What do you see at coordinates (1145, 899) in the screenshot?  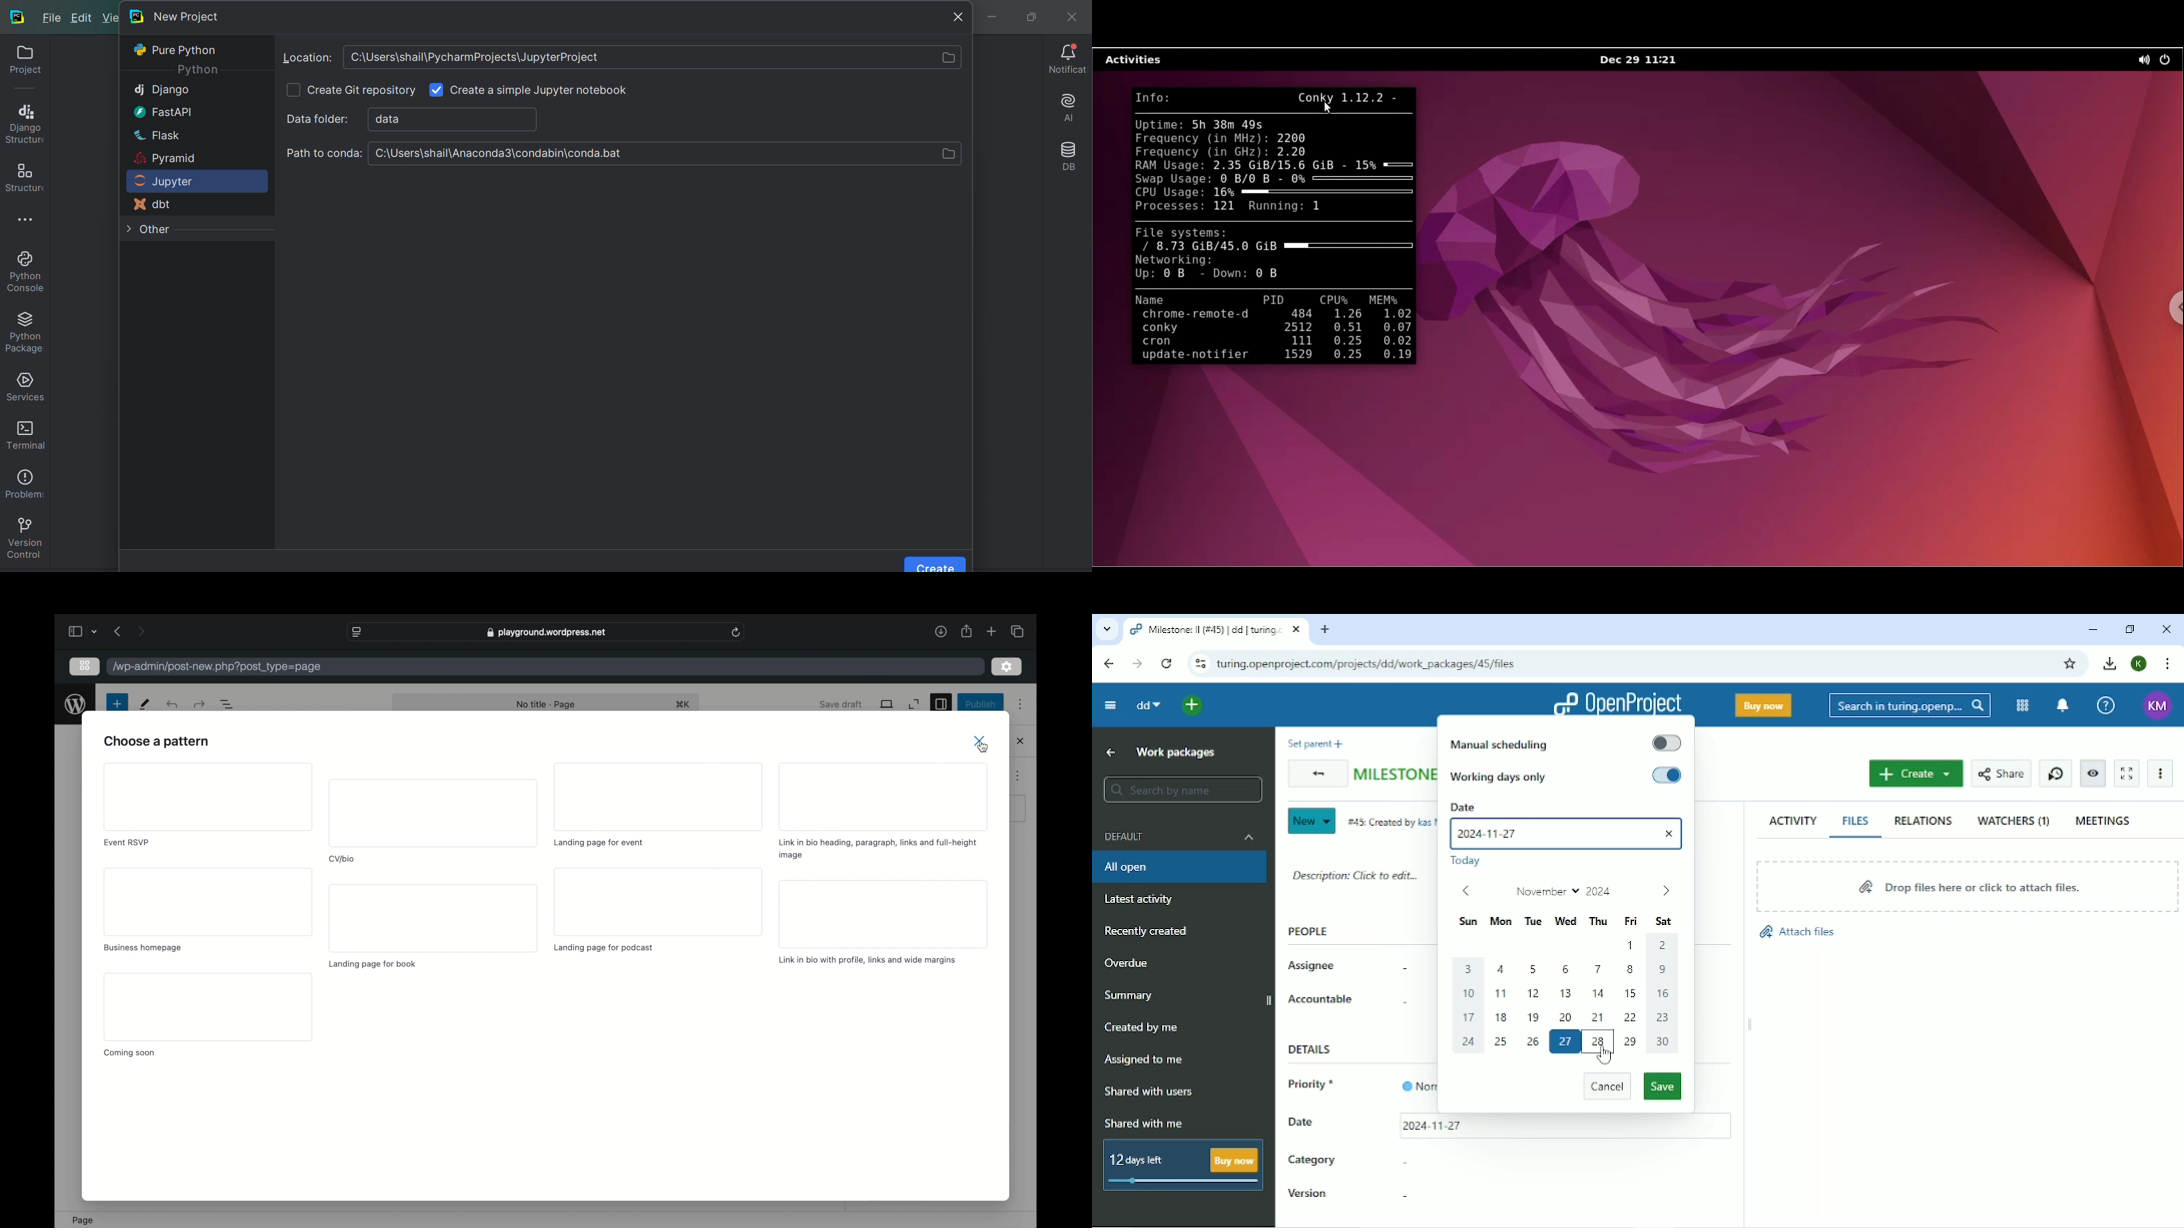 I see `Latest activity` at bounding box center [1145, 899].